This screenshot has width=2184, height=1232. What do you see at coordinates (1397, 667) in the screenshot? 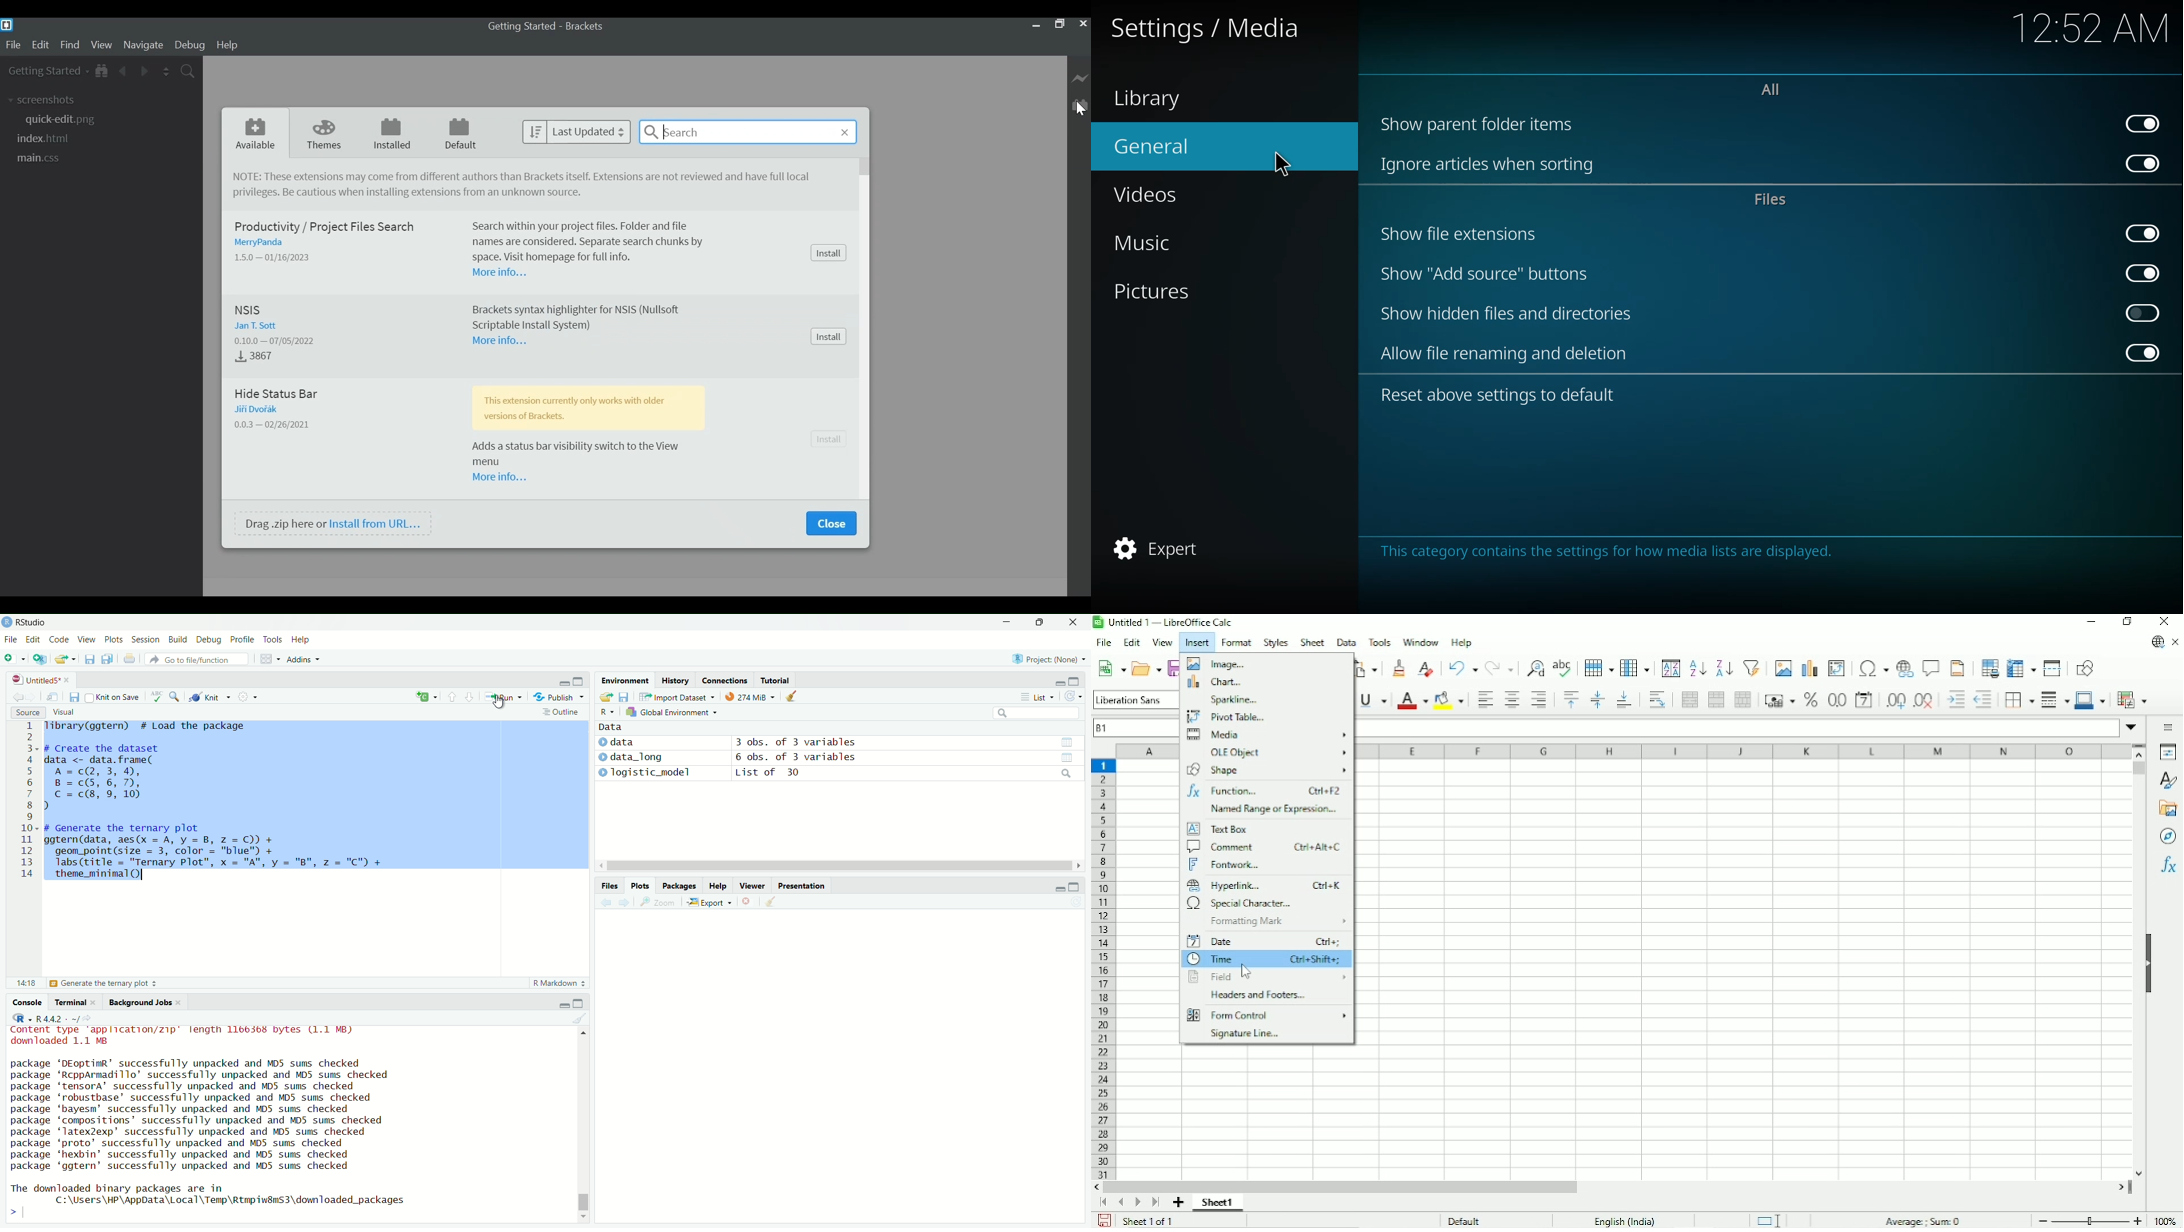
I see `Clone formatting` at bounding box center [1397, 667].